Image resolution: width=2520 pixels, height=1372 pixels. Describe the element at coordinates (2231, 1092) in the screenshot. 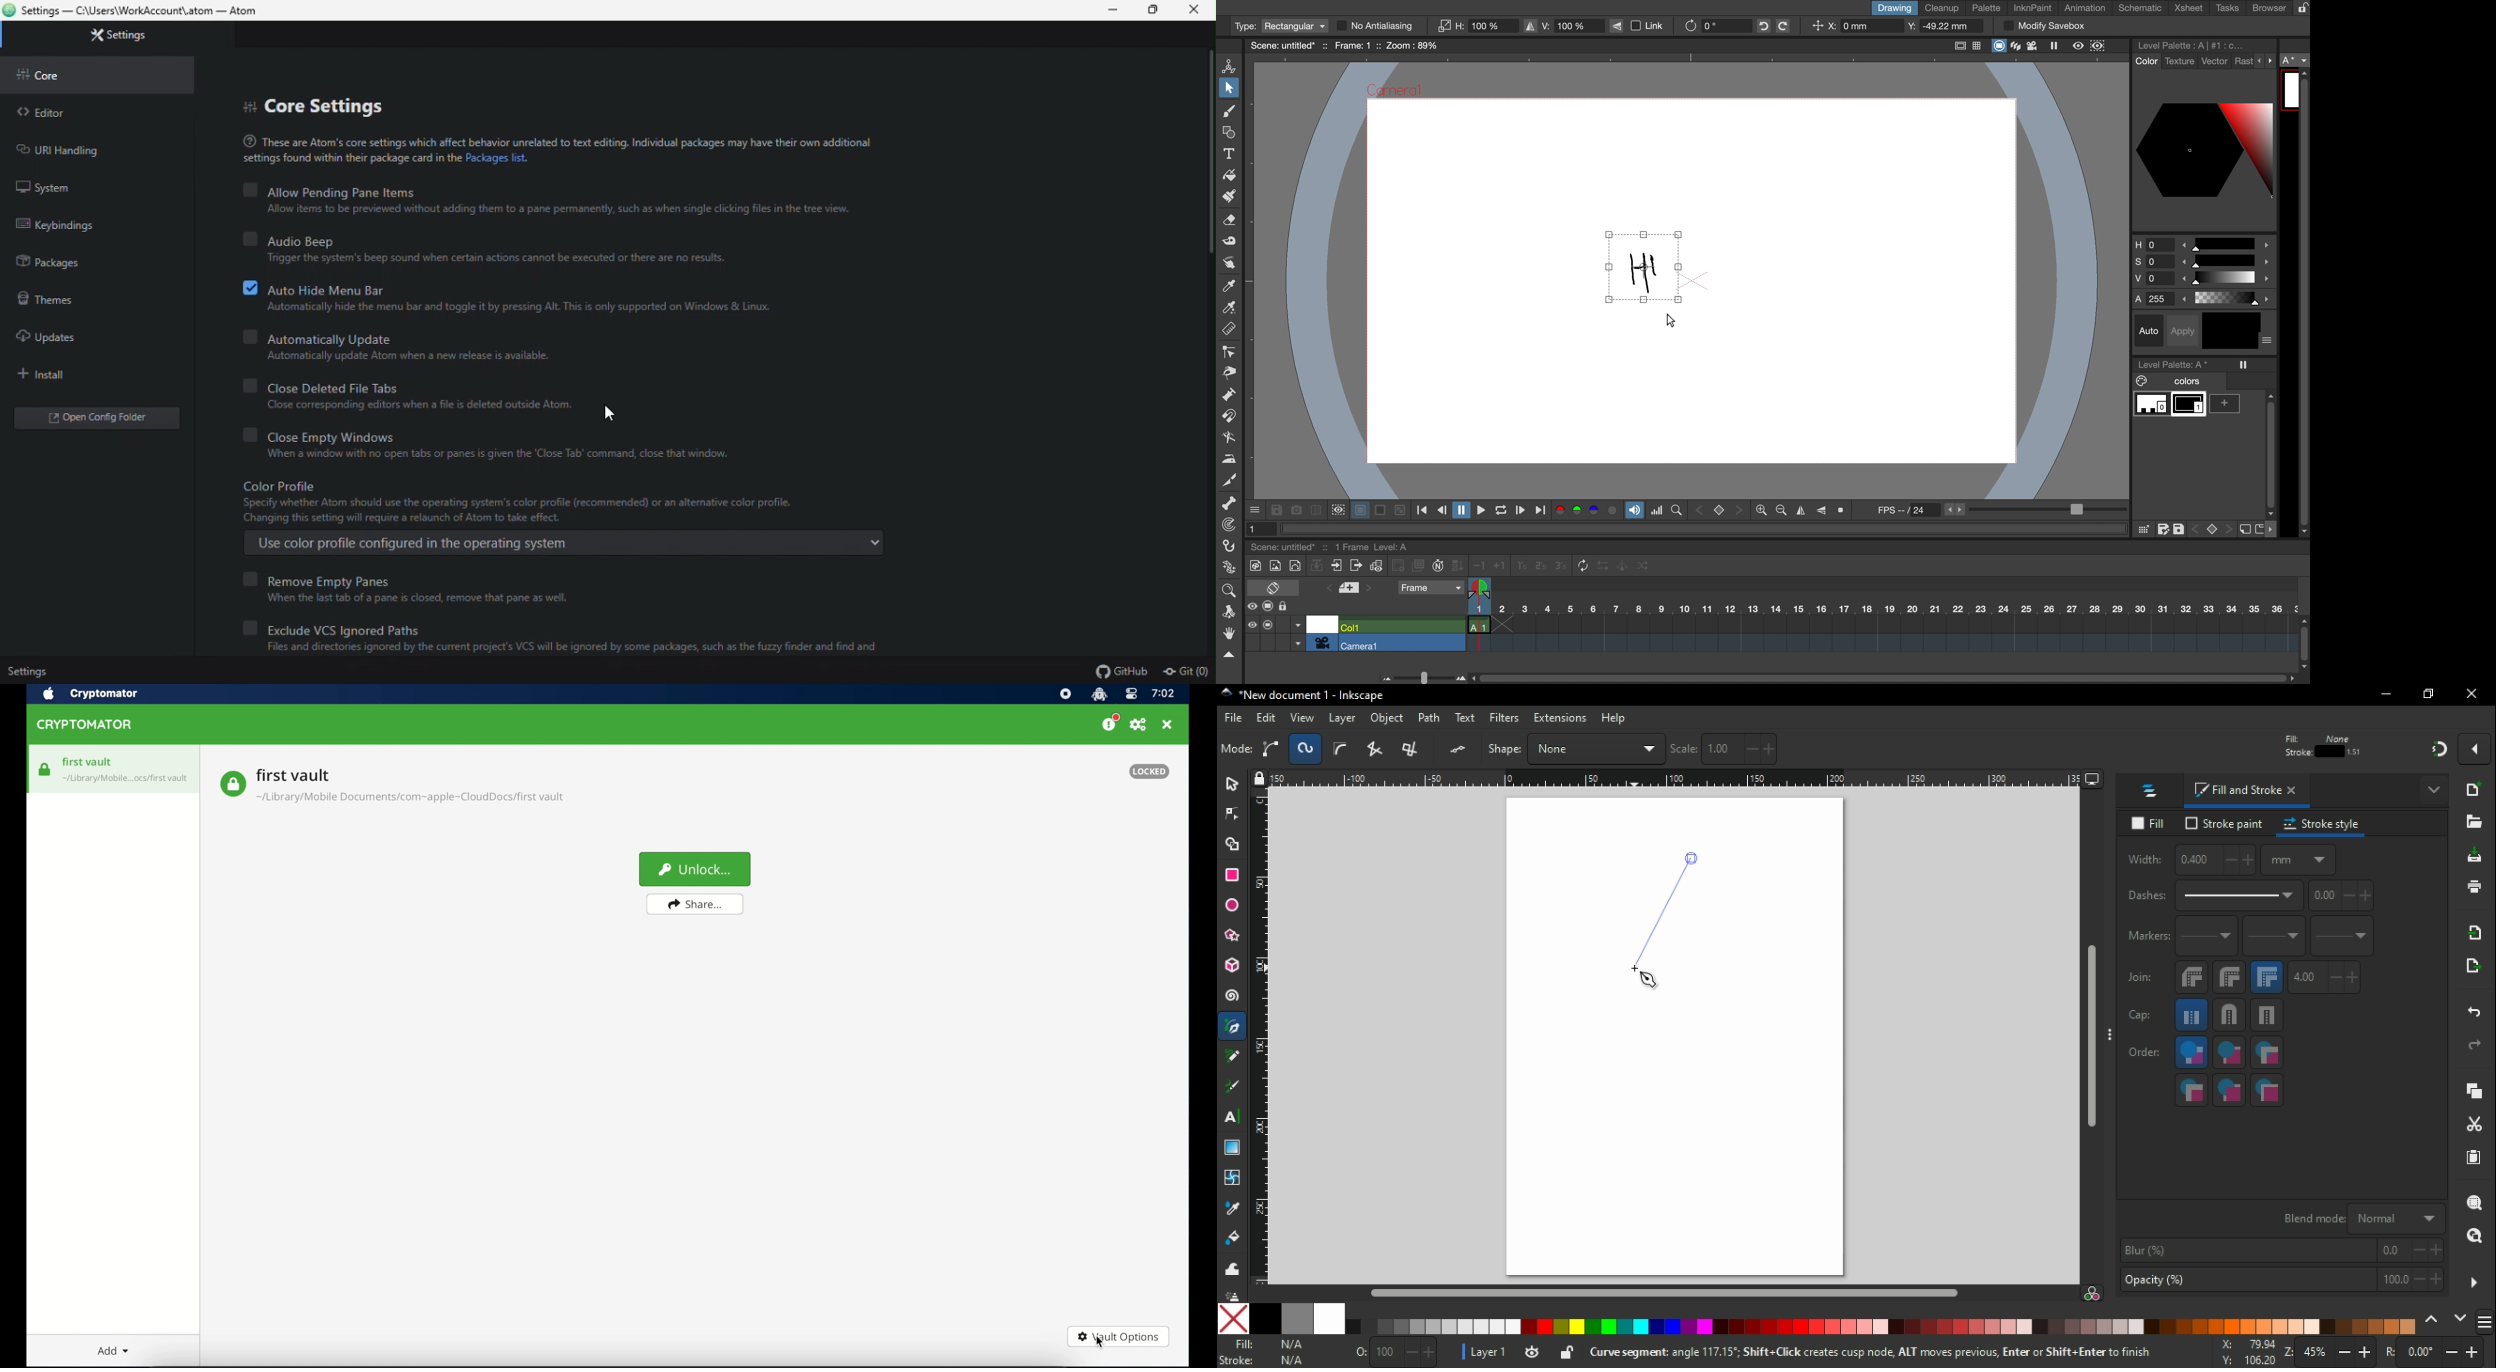

I see `stroke markers, fill` at that location.